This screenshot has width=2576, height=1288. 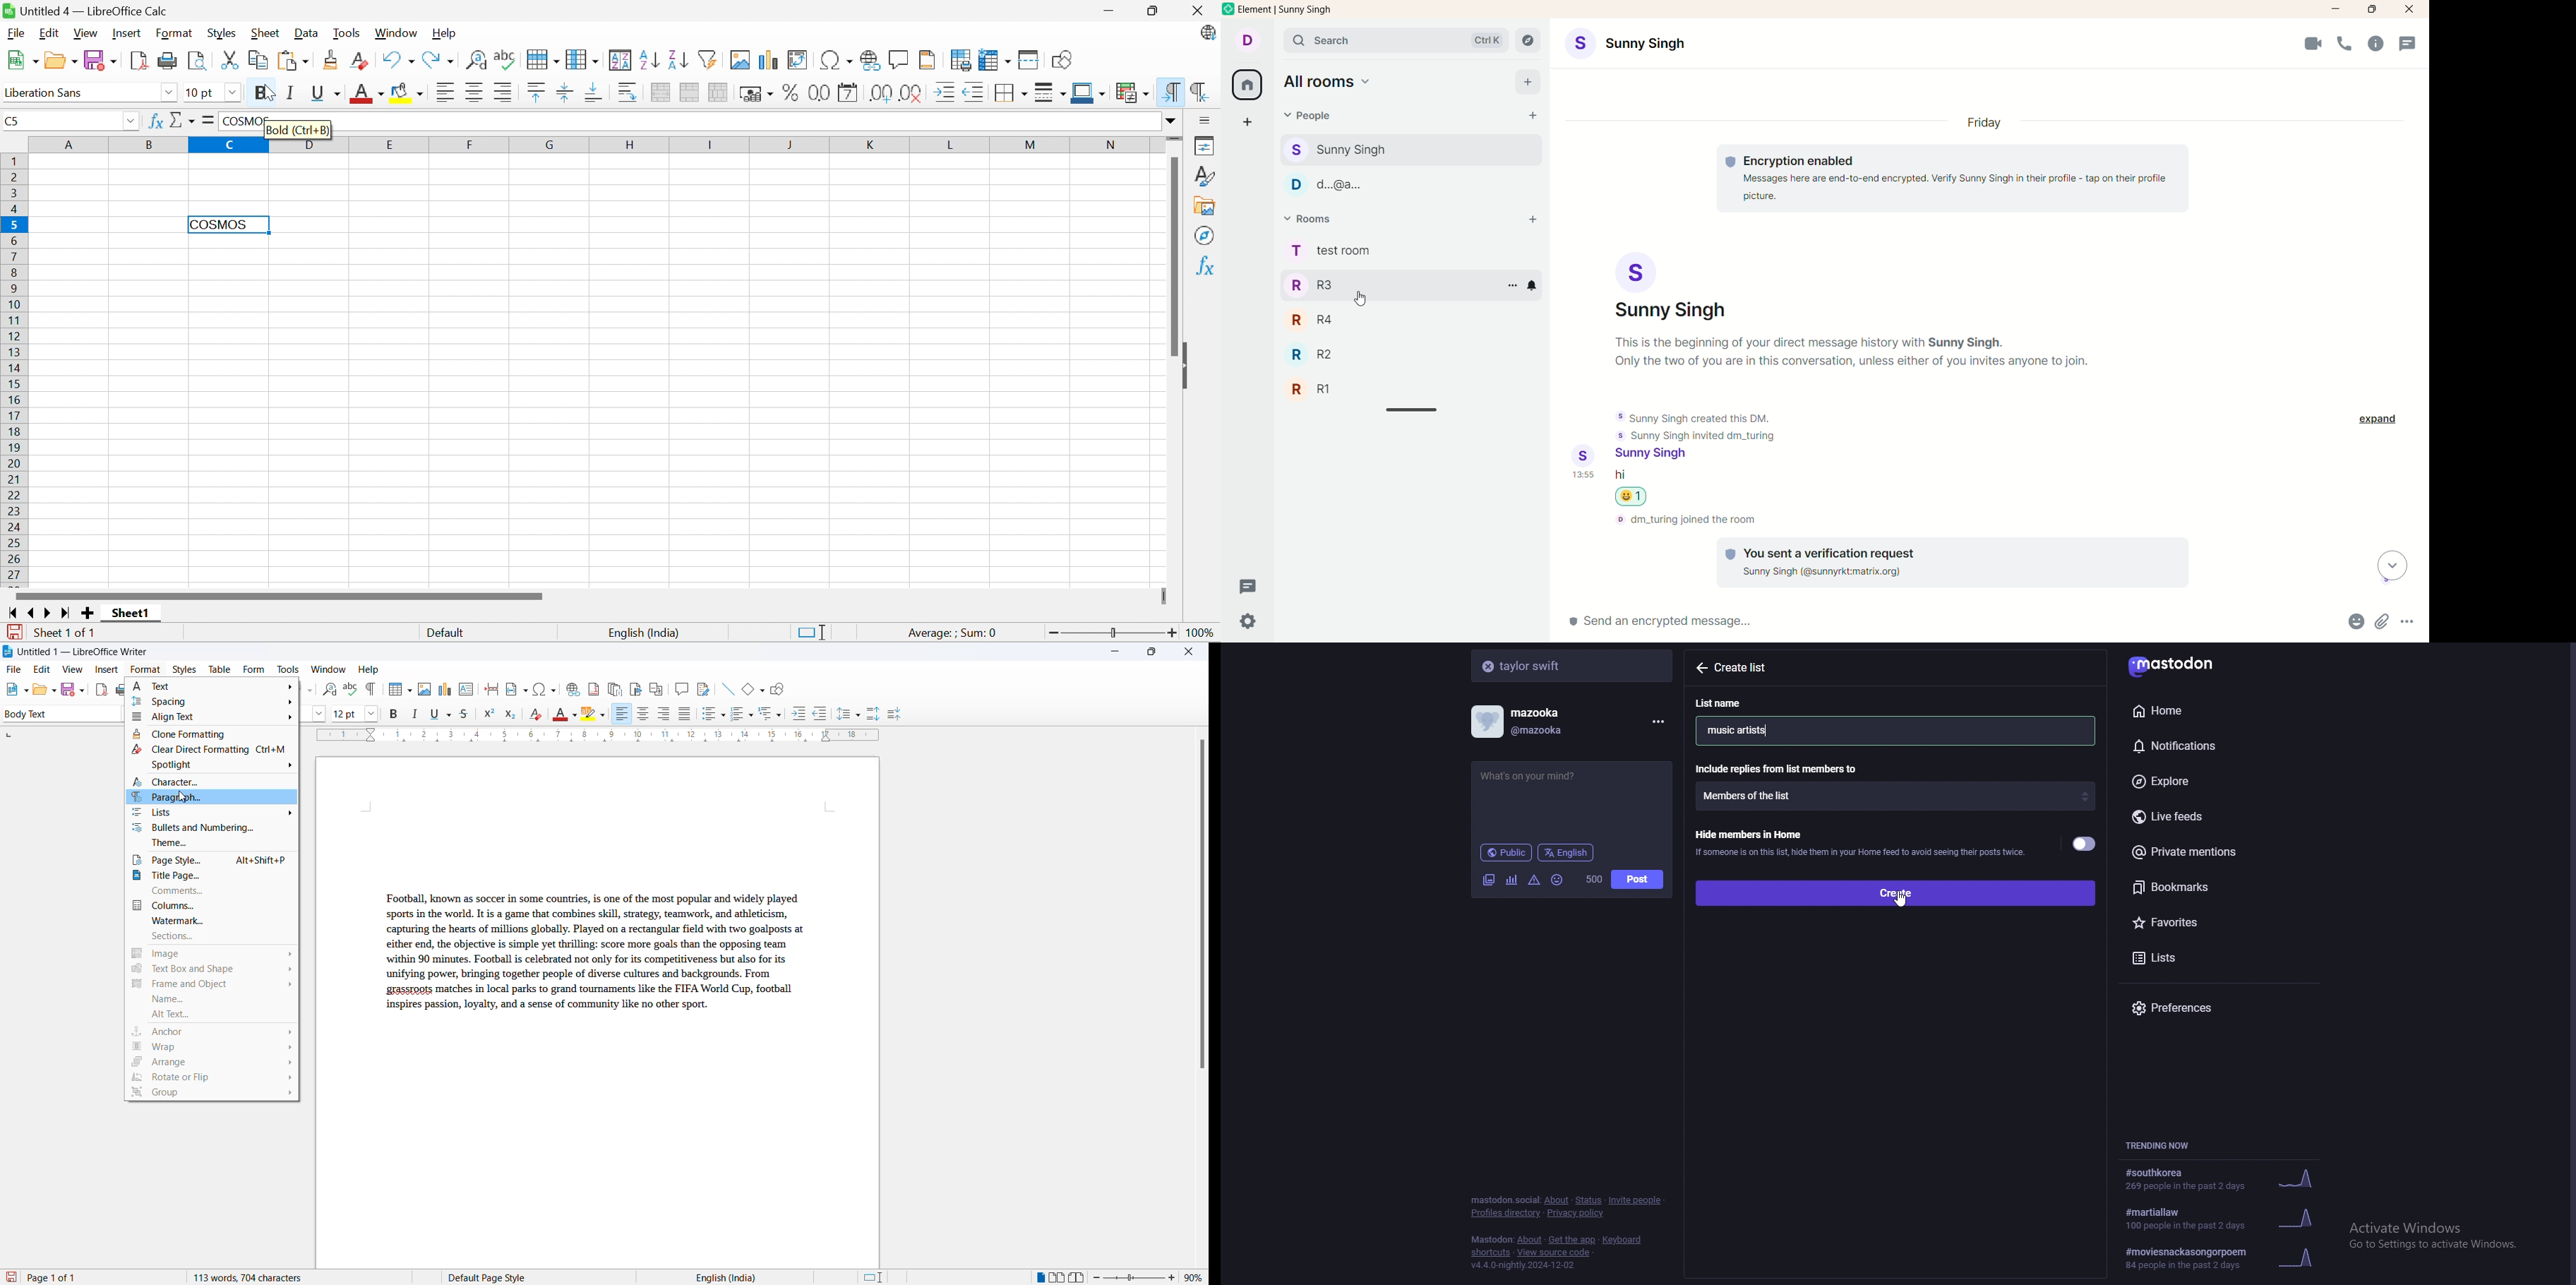 What do you see at coordinates (49, 613) in the screenshot?
I see `Scroll To Next Sheet` at bounding box center [49, 613].